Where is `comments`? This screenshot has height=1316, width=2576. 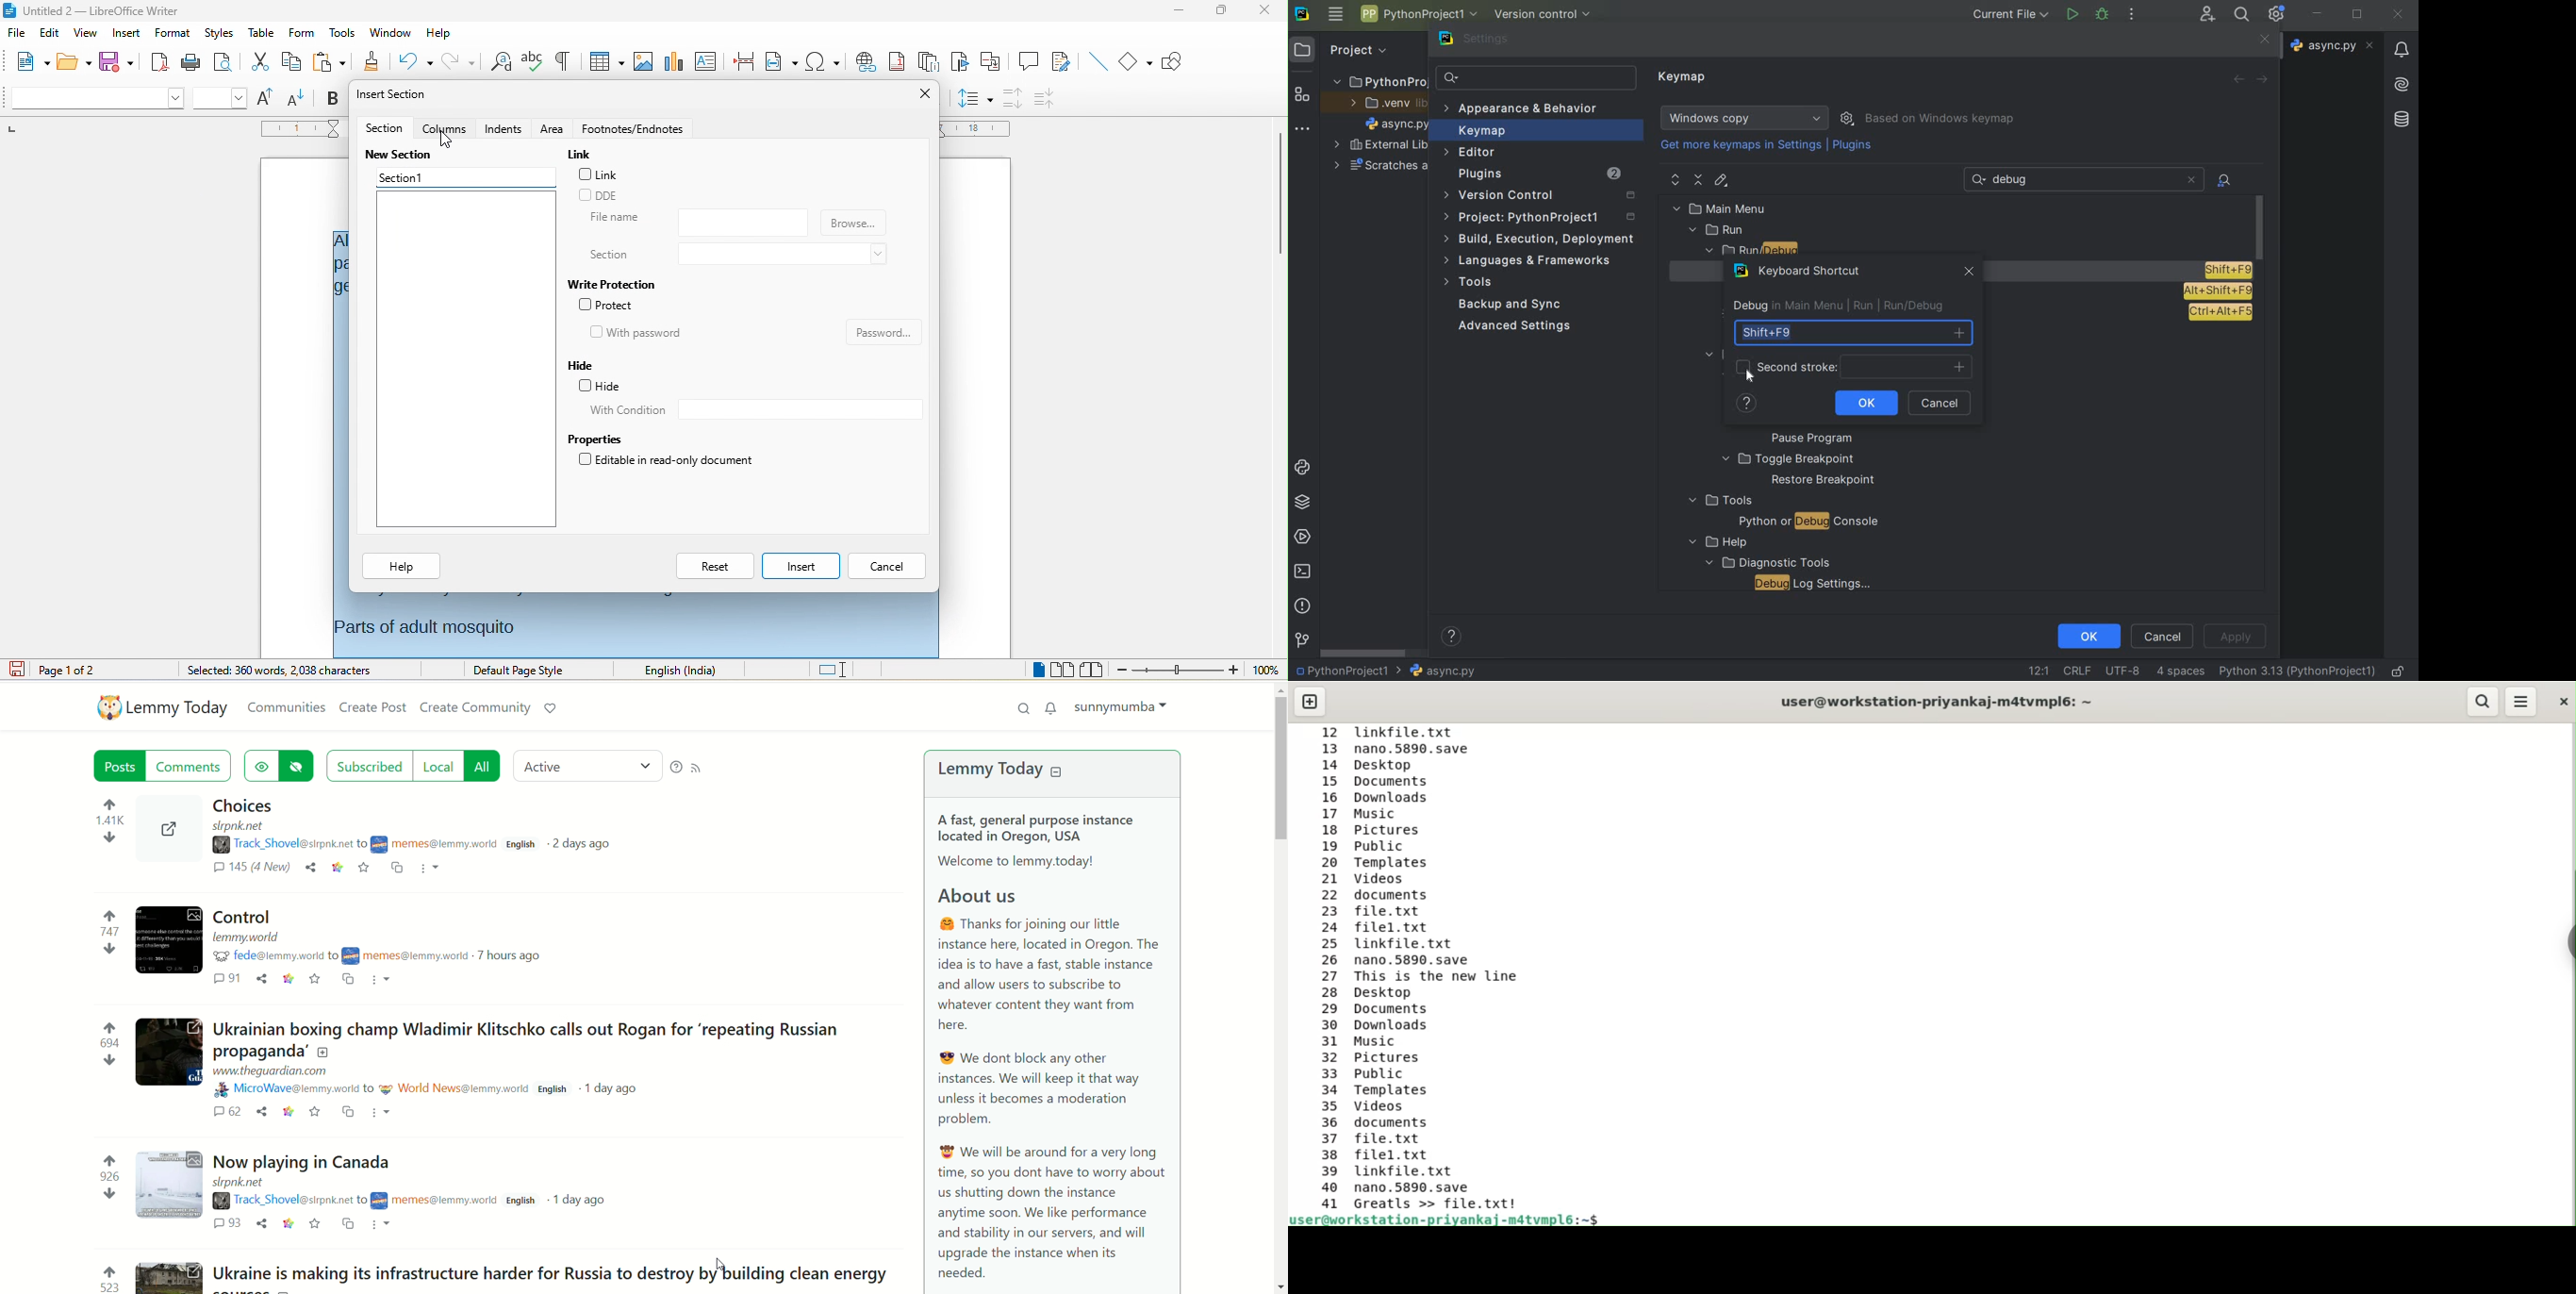 comments is located at coordinates (231, 980).